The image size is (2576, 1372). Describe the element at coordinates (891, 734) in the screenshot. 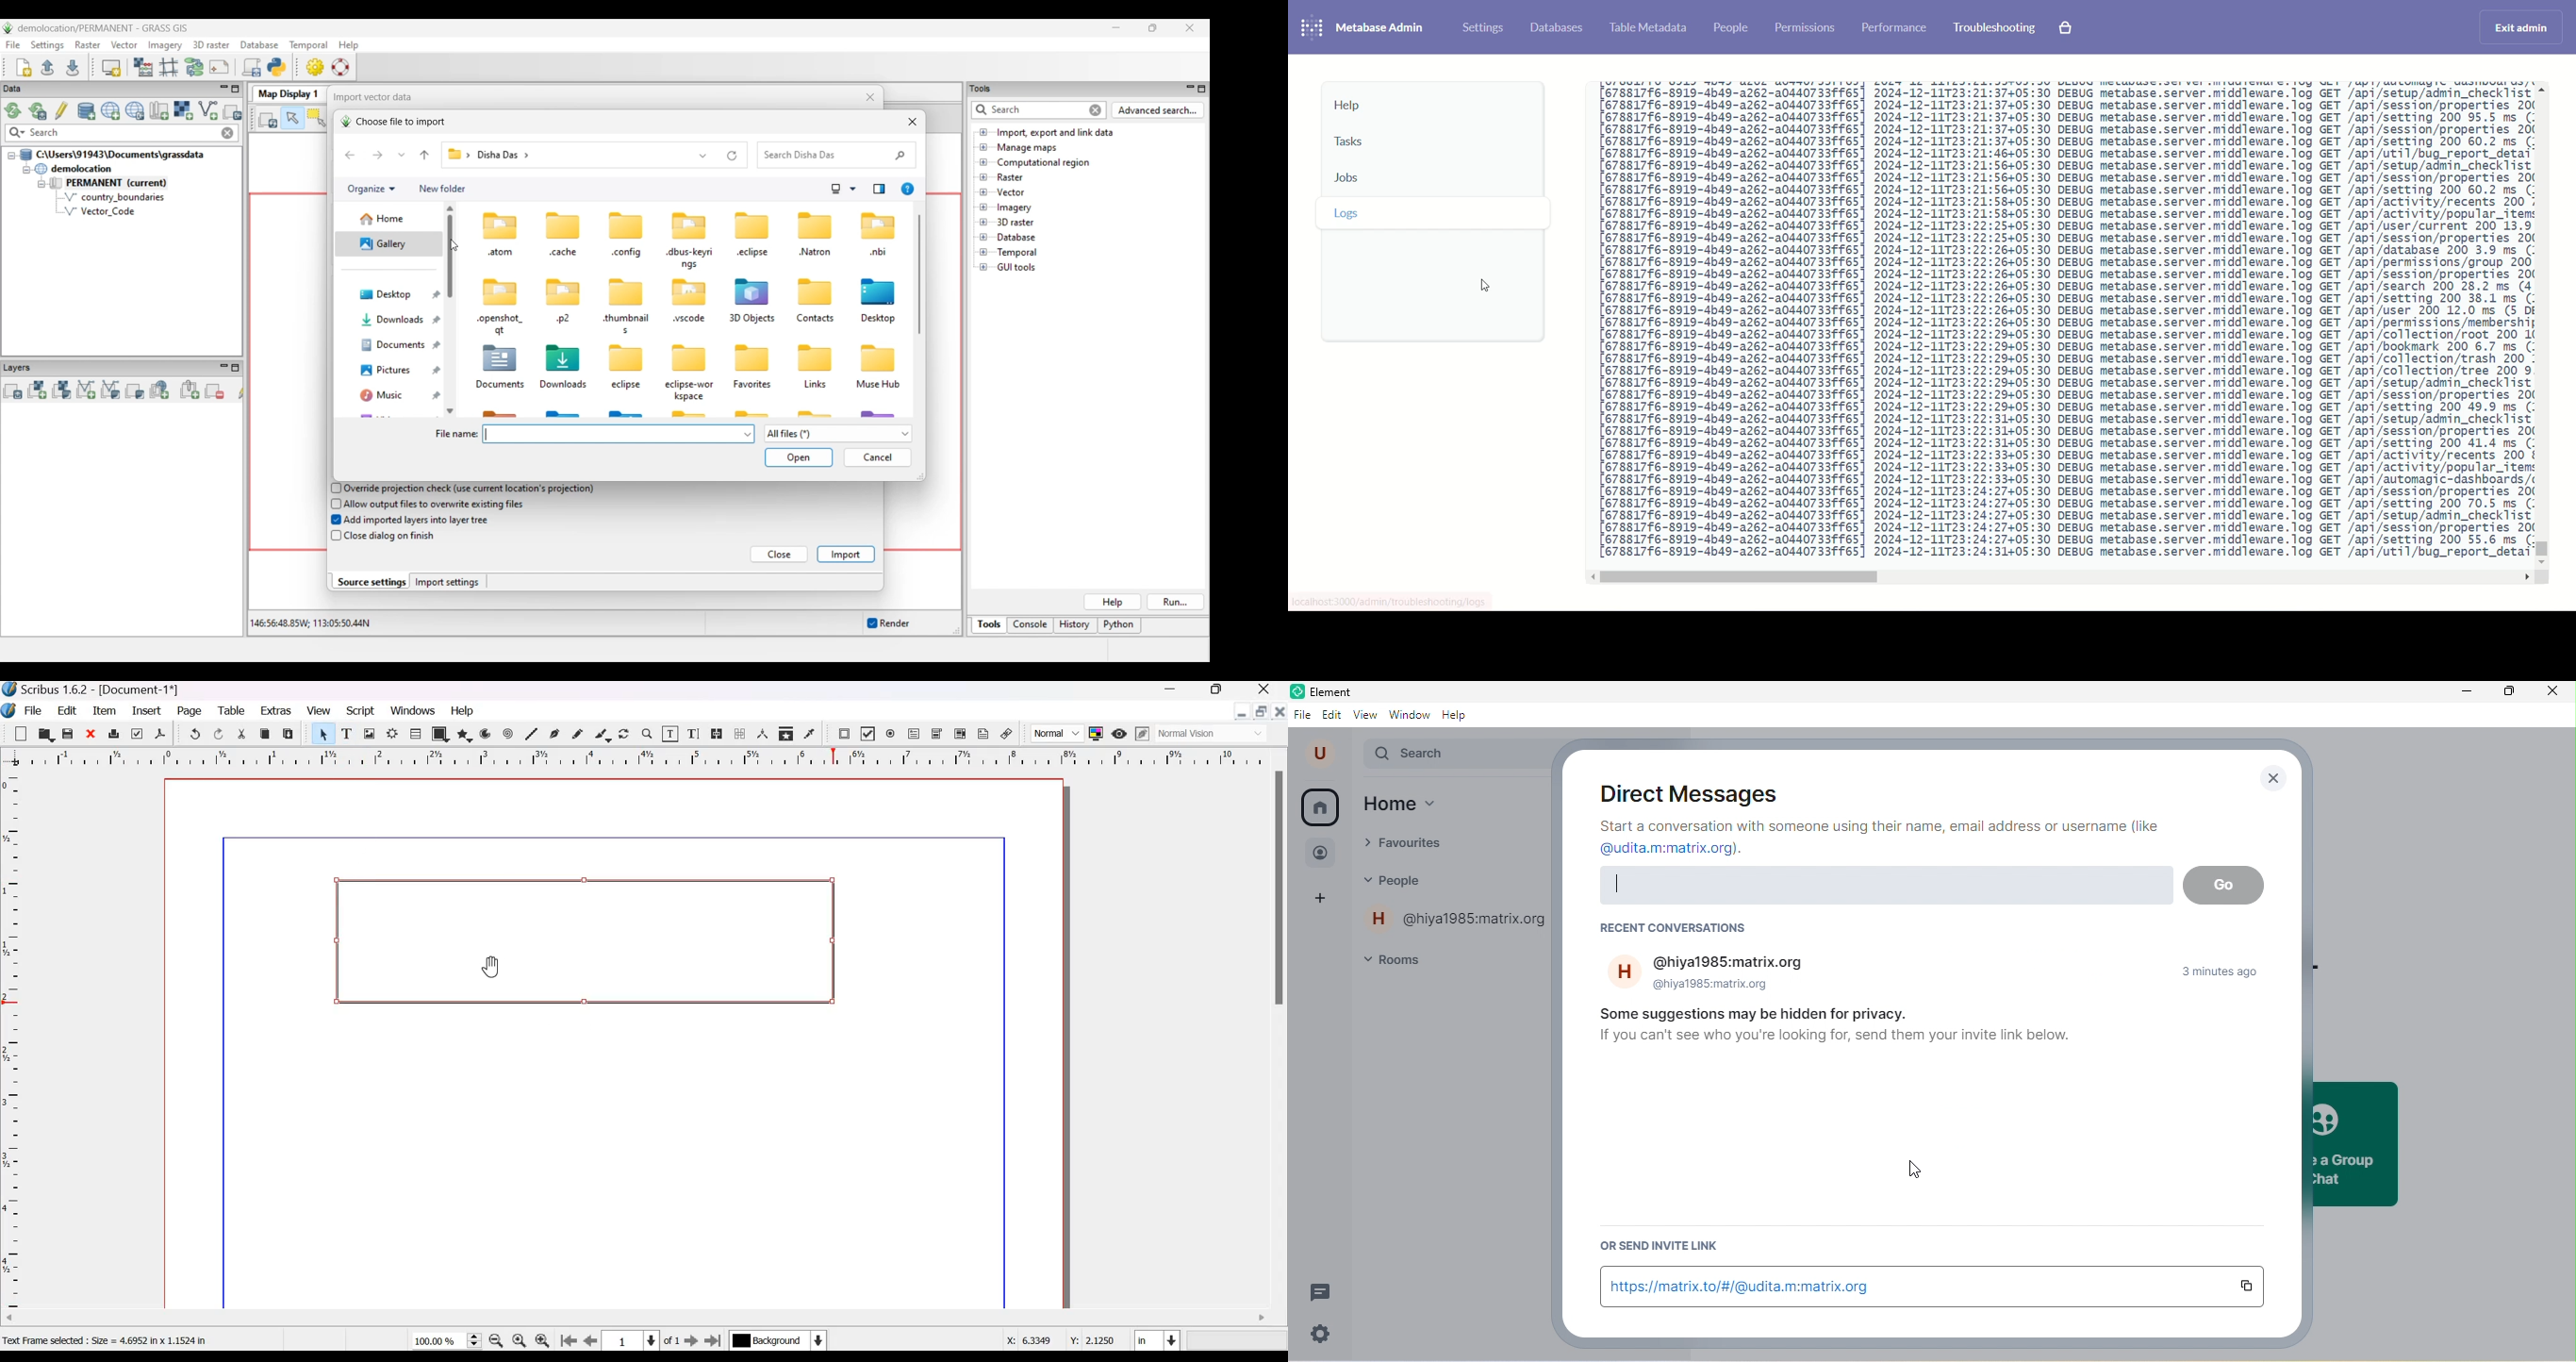

I see `PDF radio button` at that location.